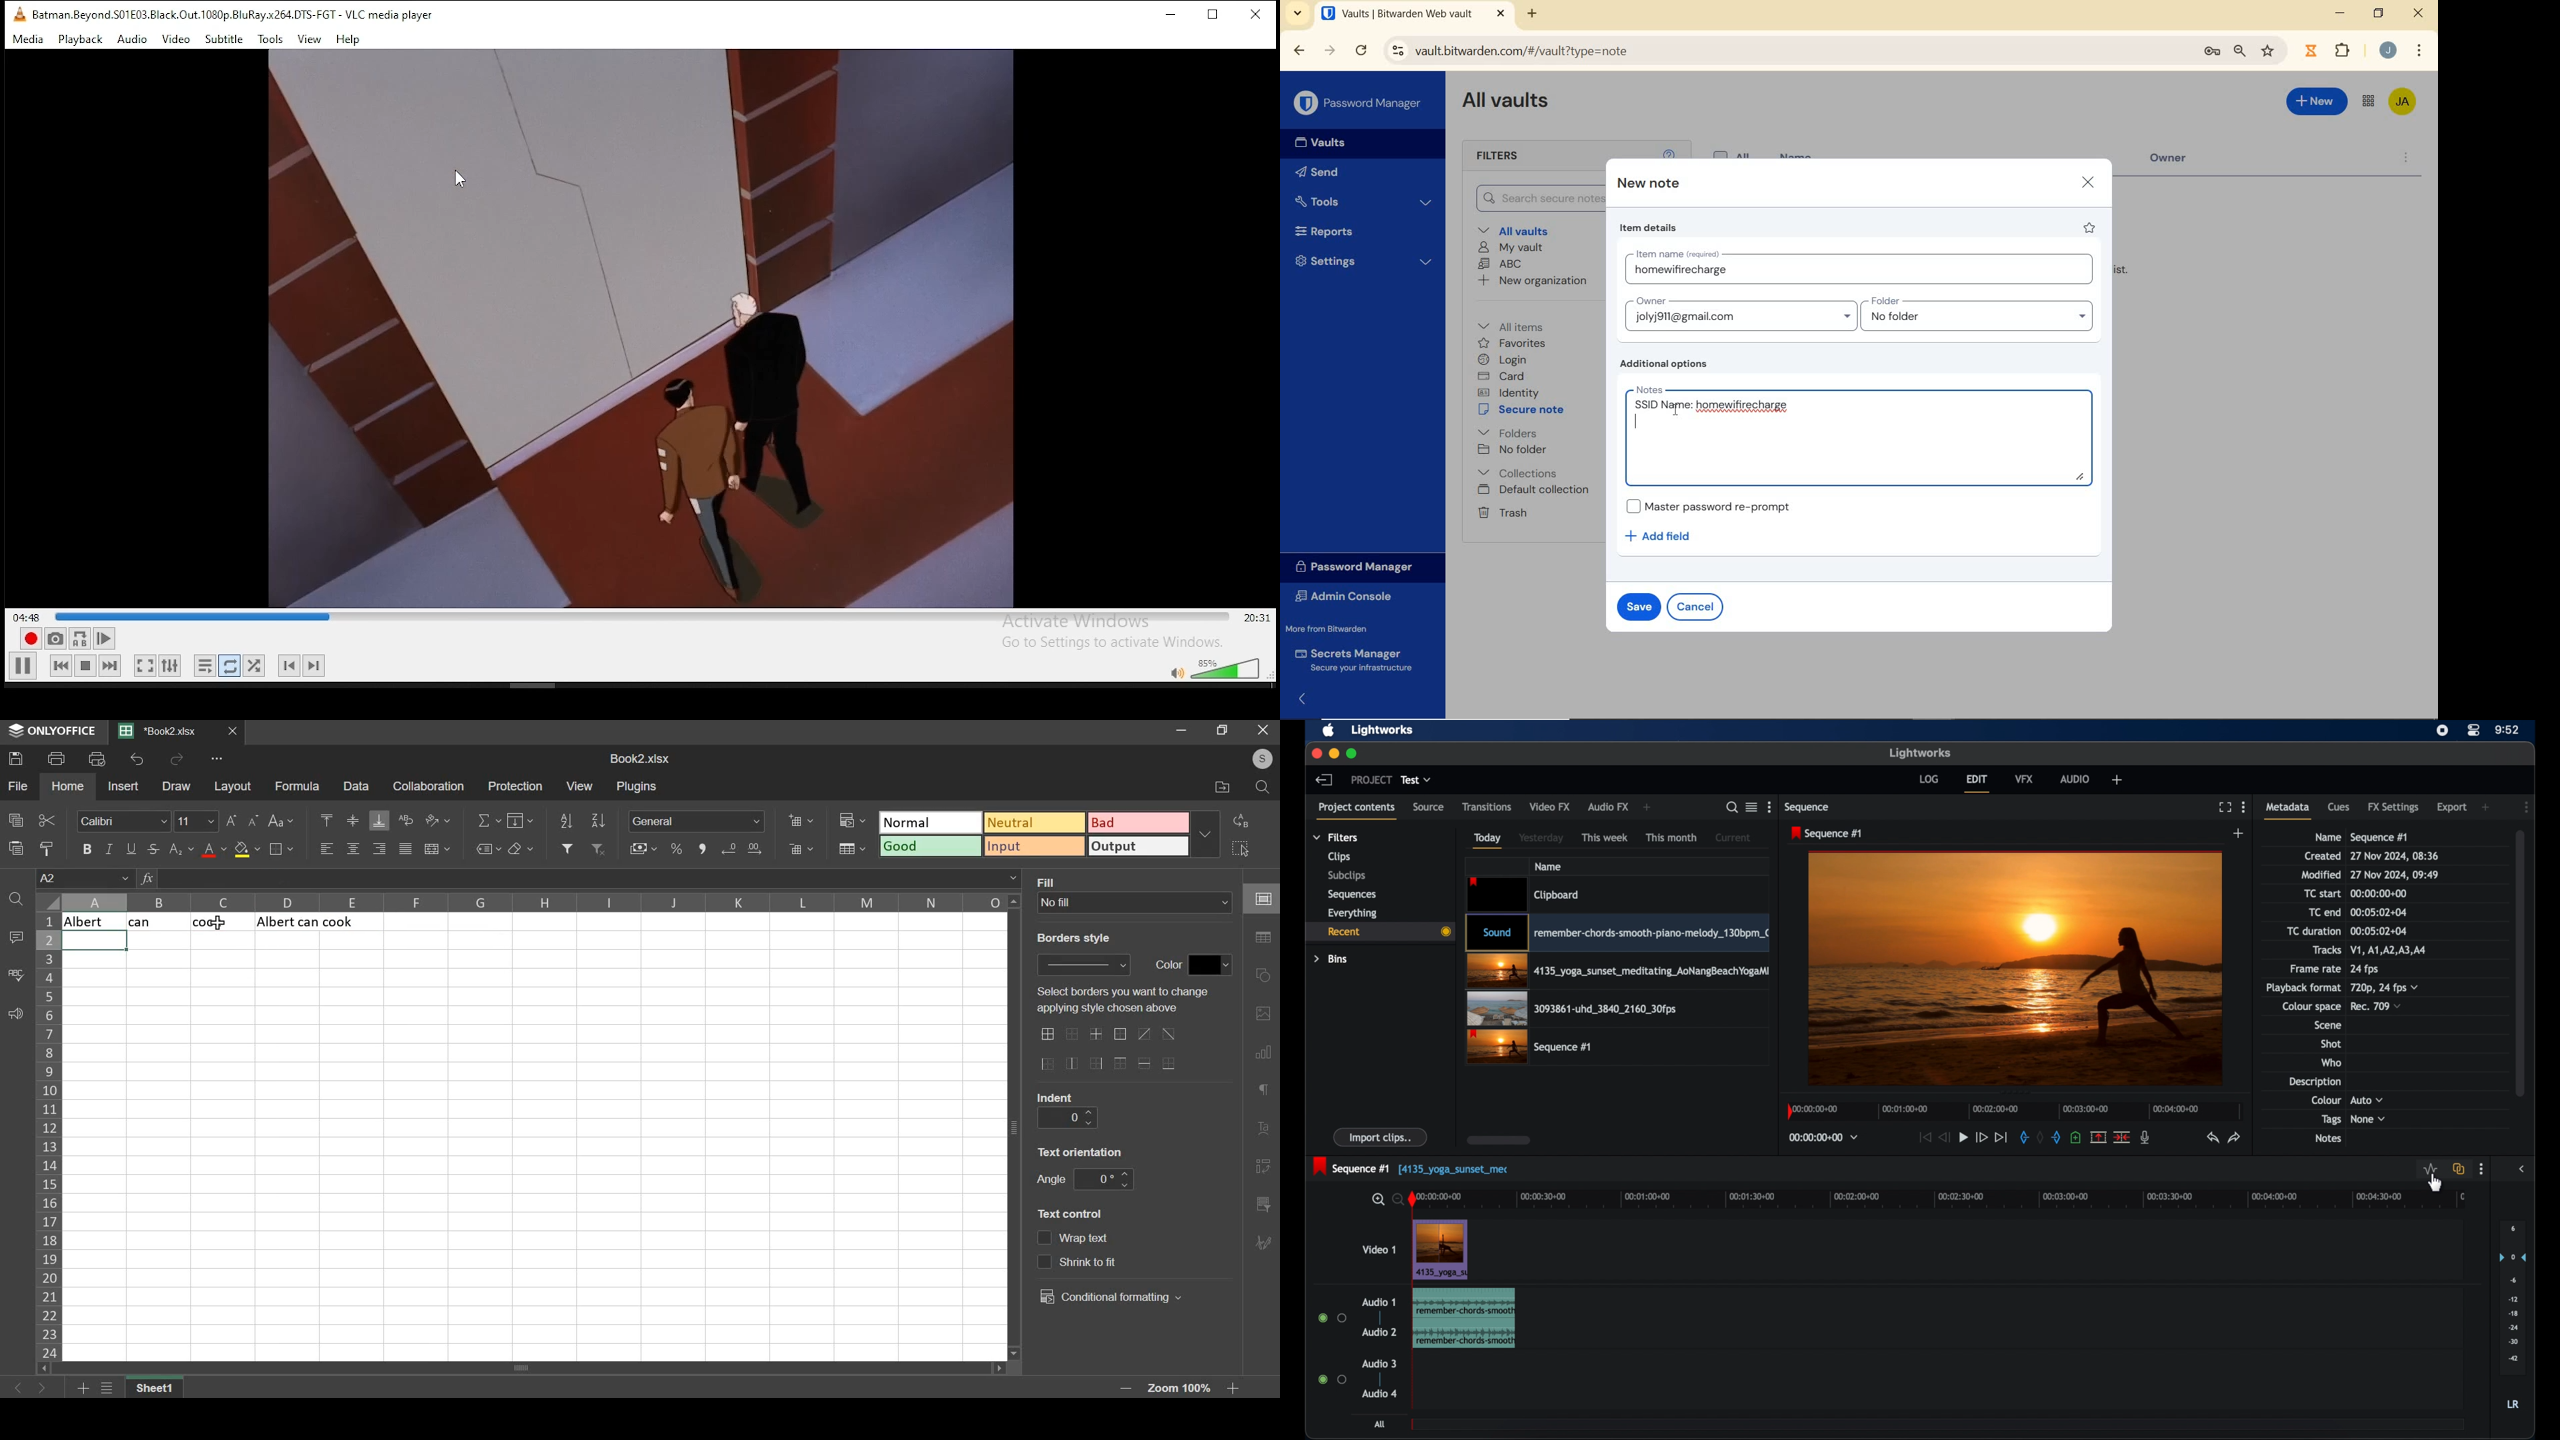 Image resolution: width=2576 pixels, height=1456 pixels. What do you see at coordinates (1265, 787) in the screenshot?
I see `search` at bounding box center [1265, 787].